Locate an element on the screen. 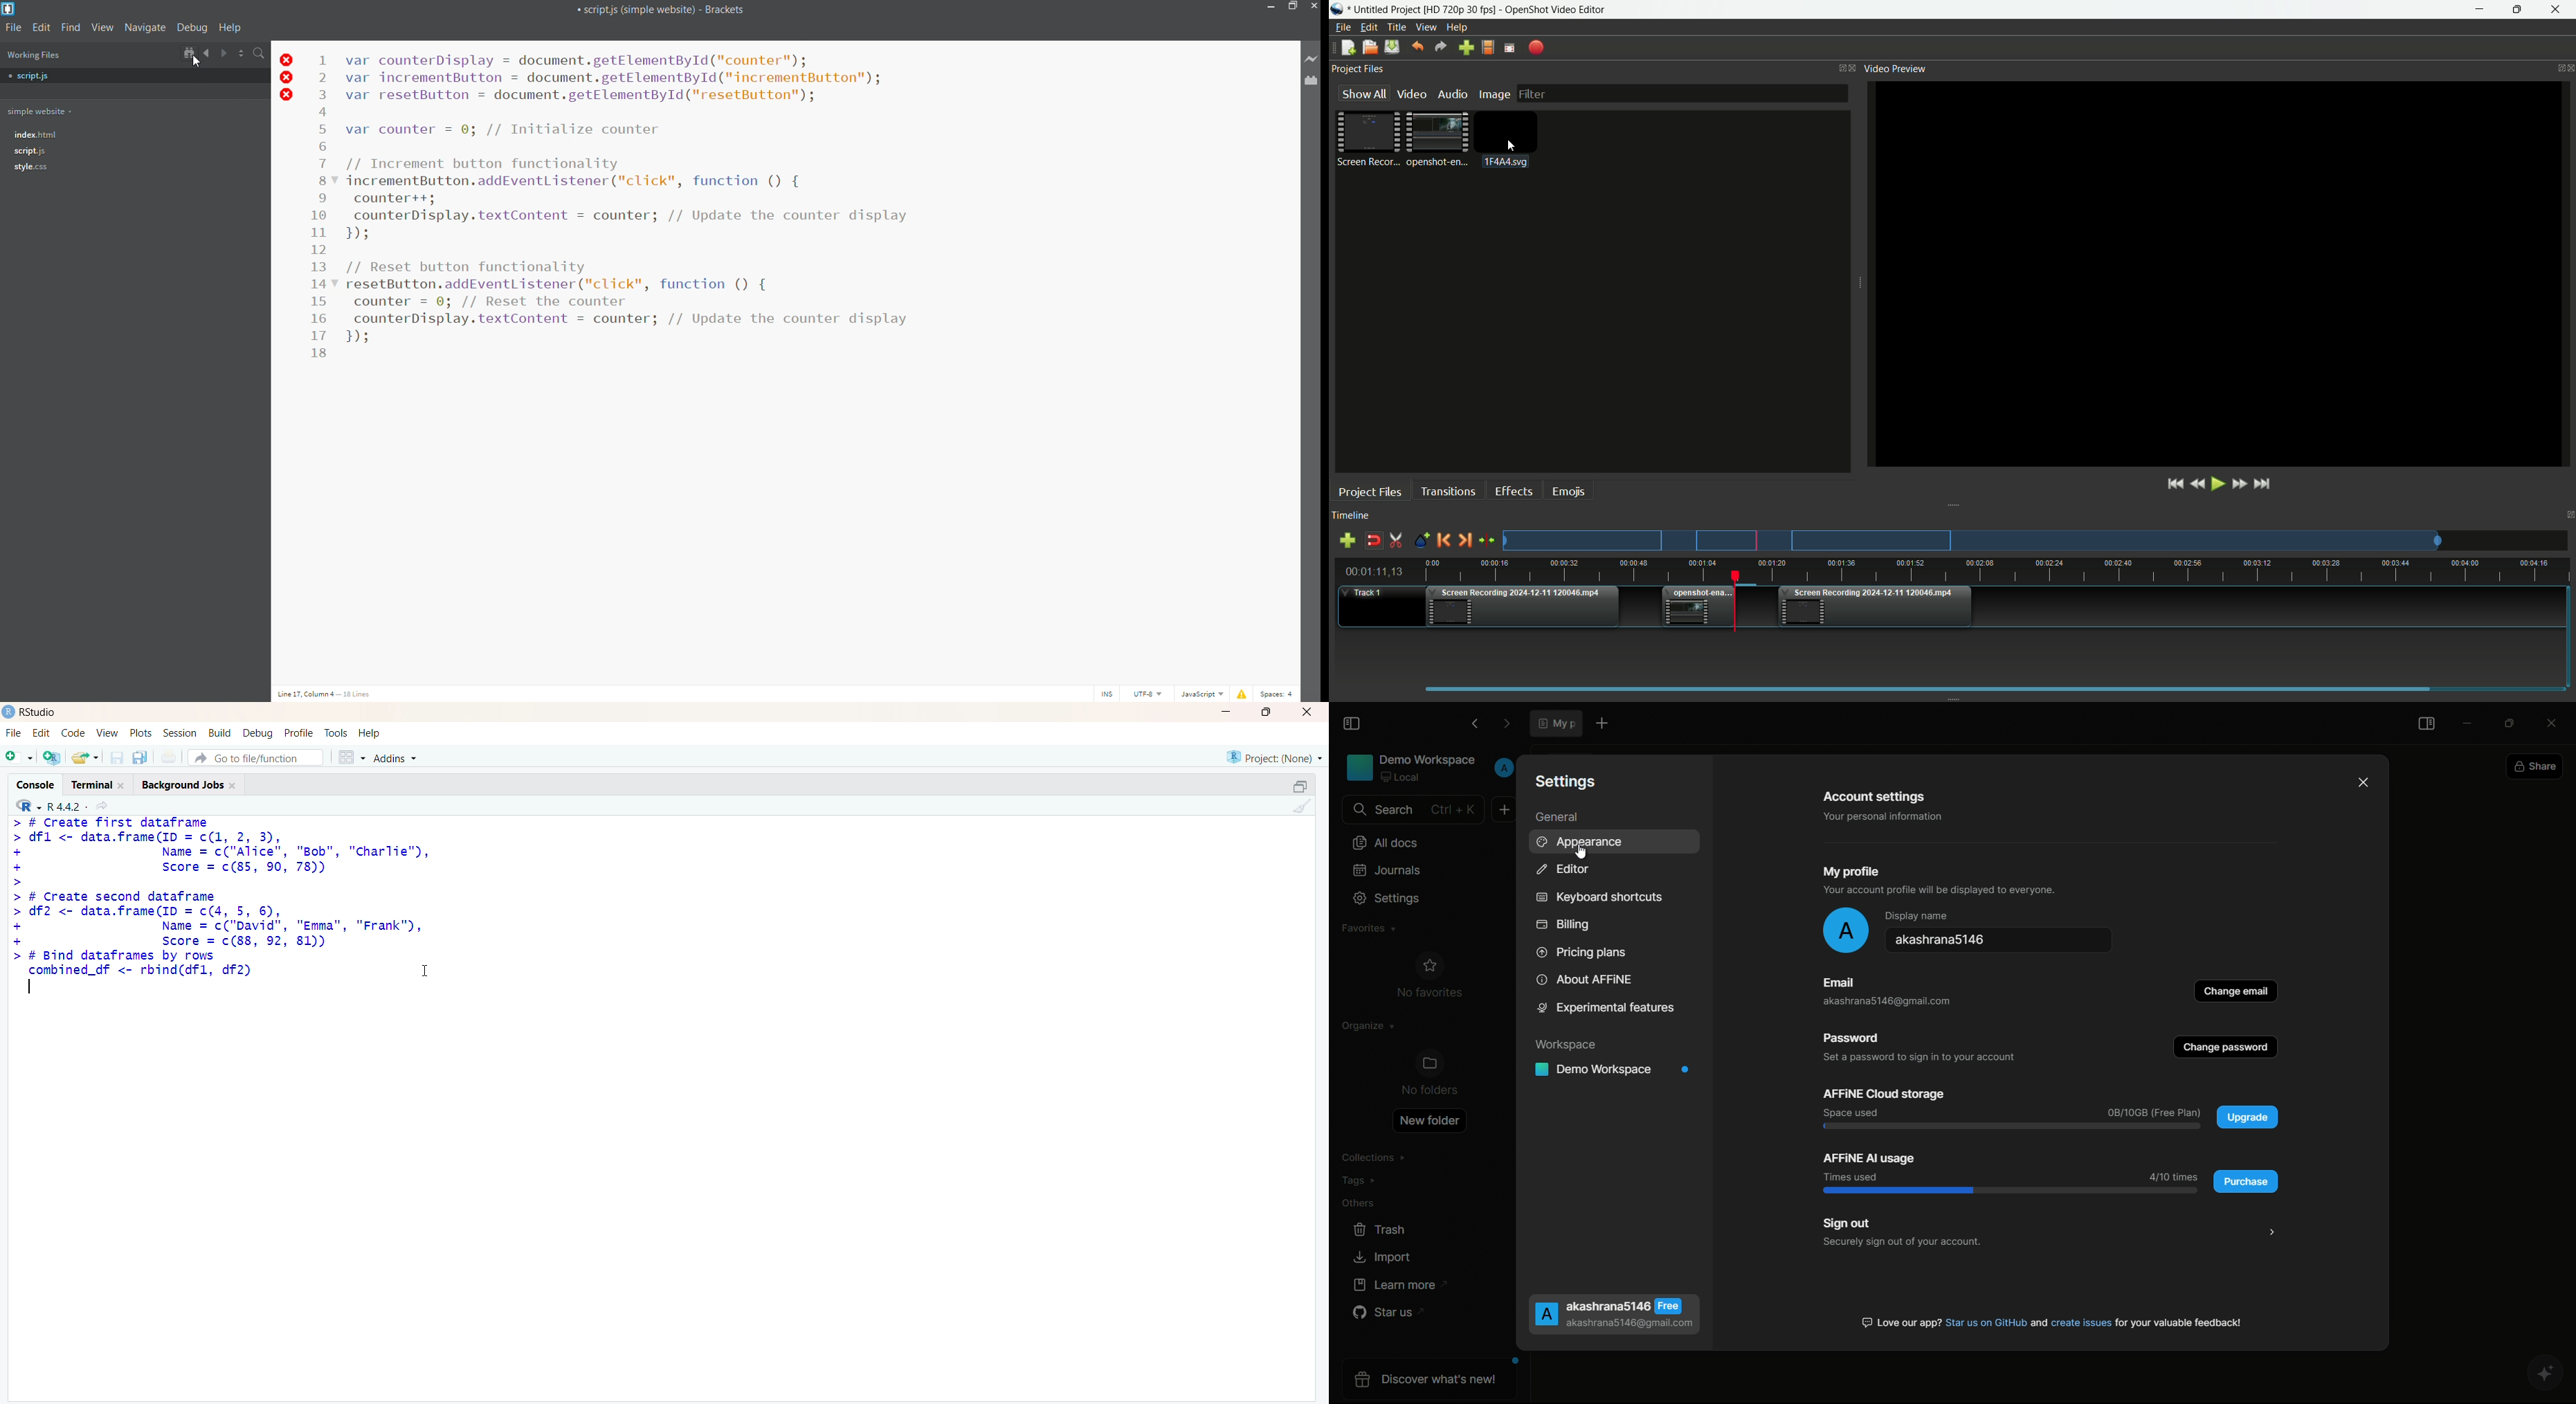  Previous marker is located at coordinates (1443, 540).